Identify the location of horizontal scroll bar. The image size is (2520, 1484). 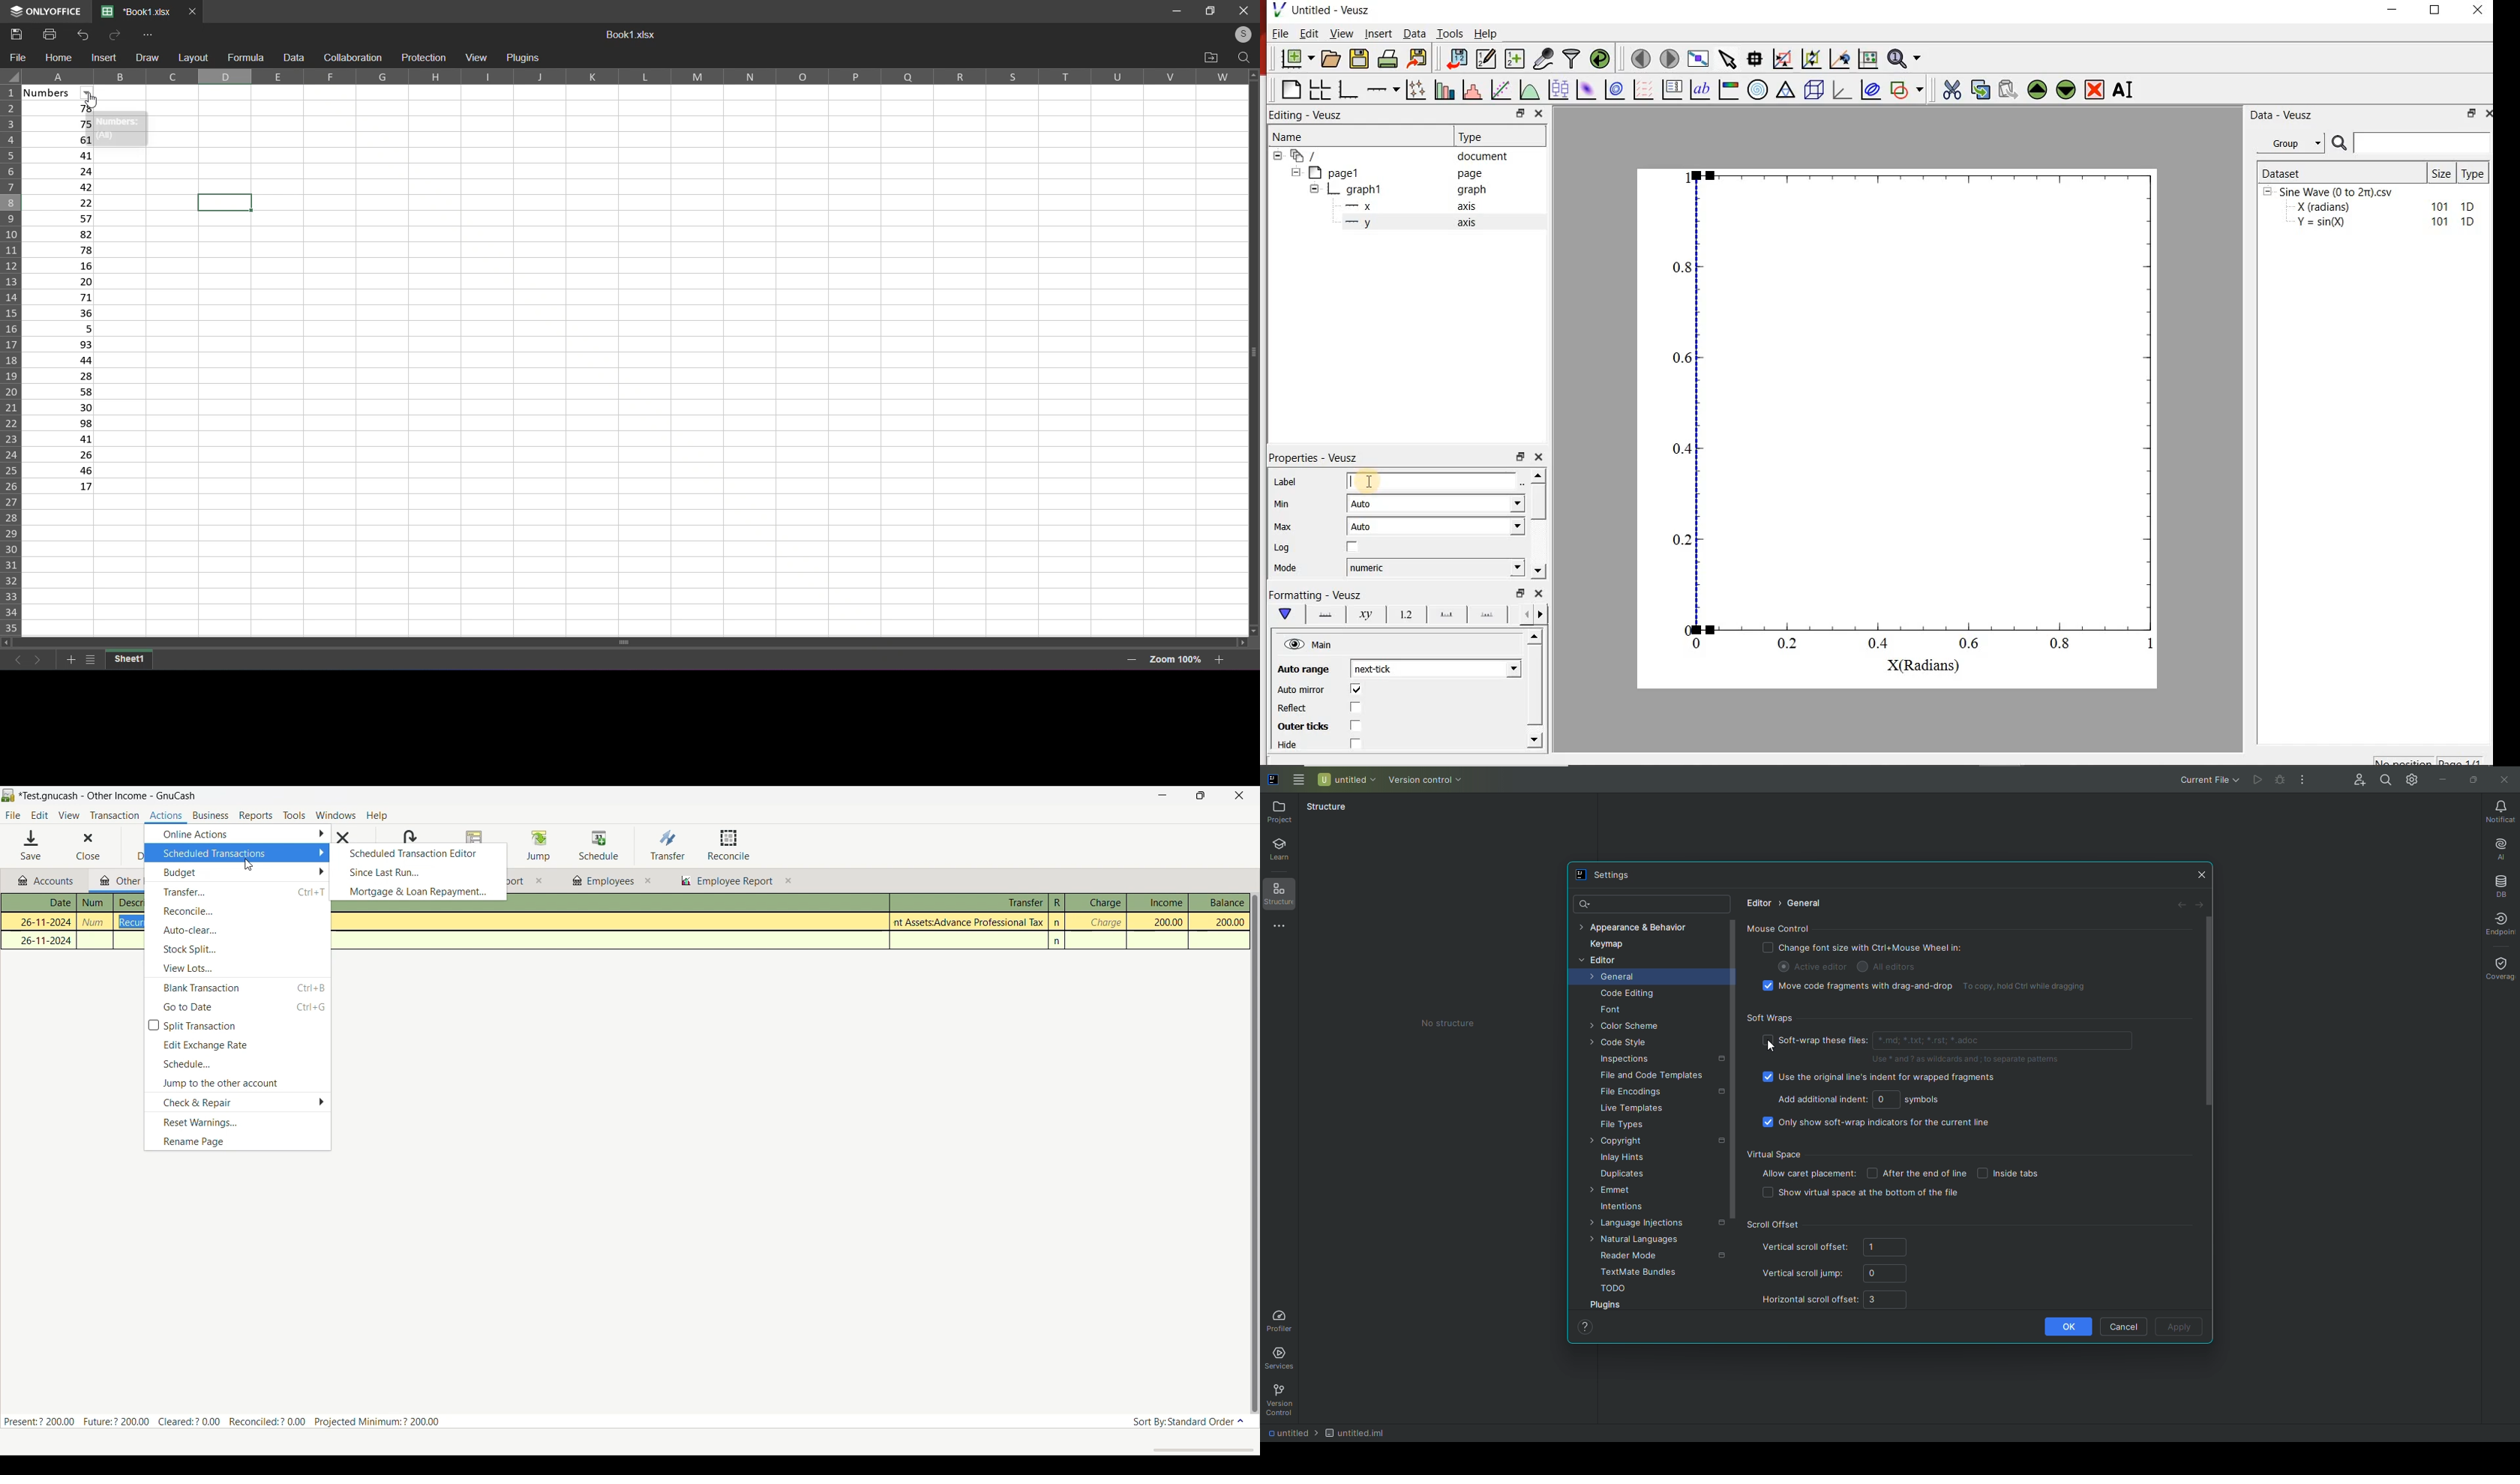
(629, 640).